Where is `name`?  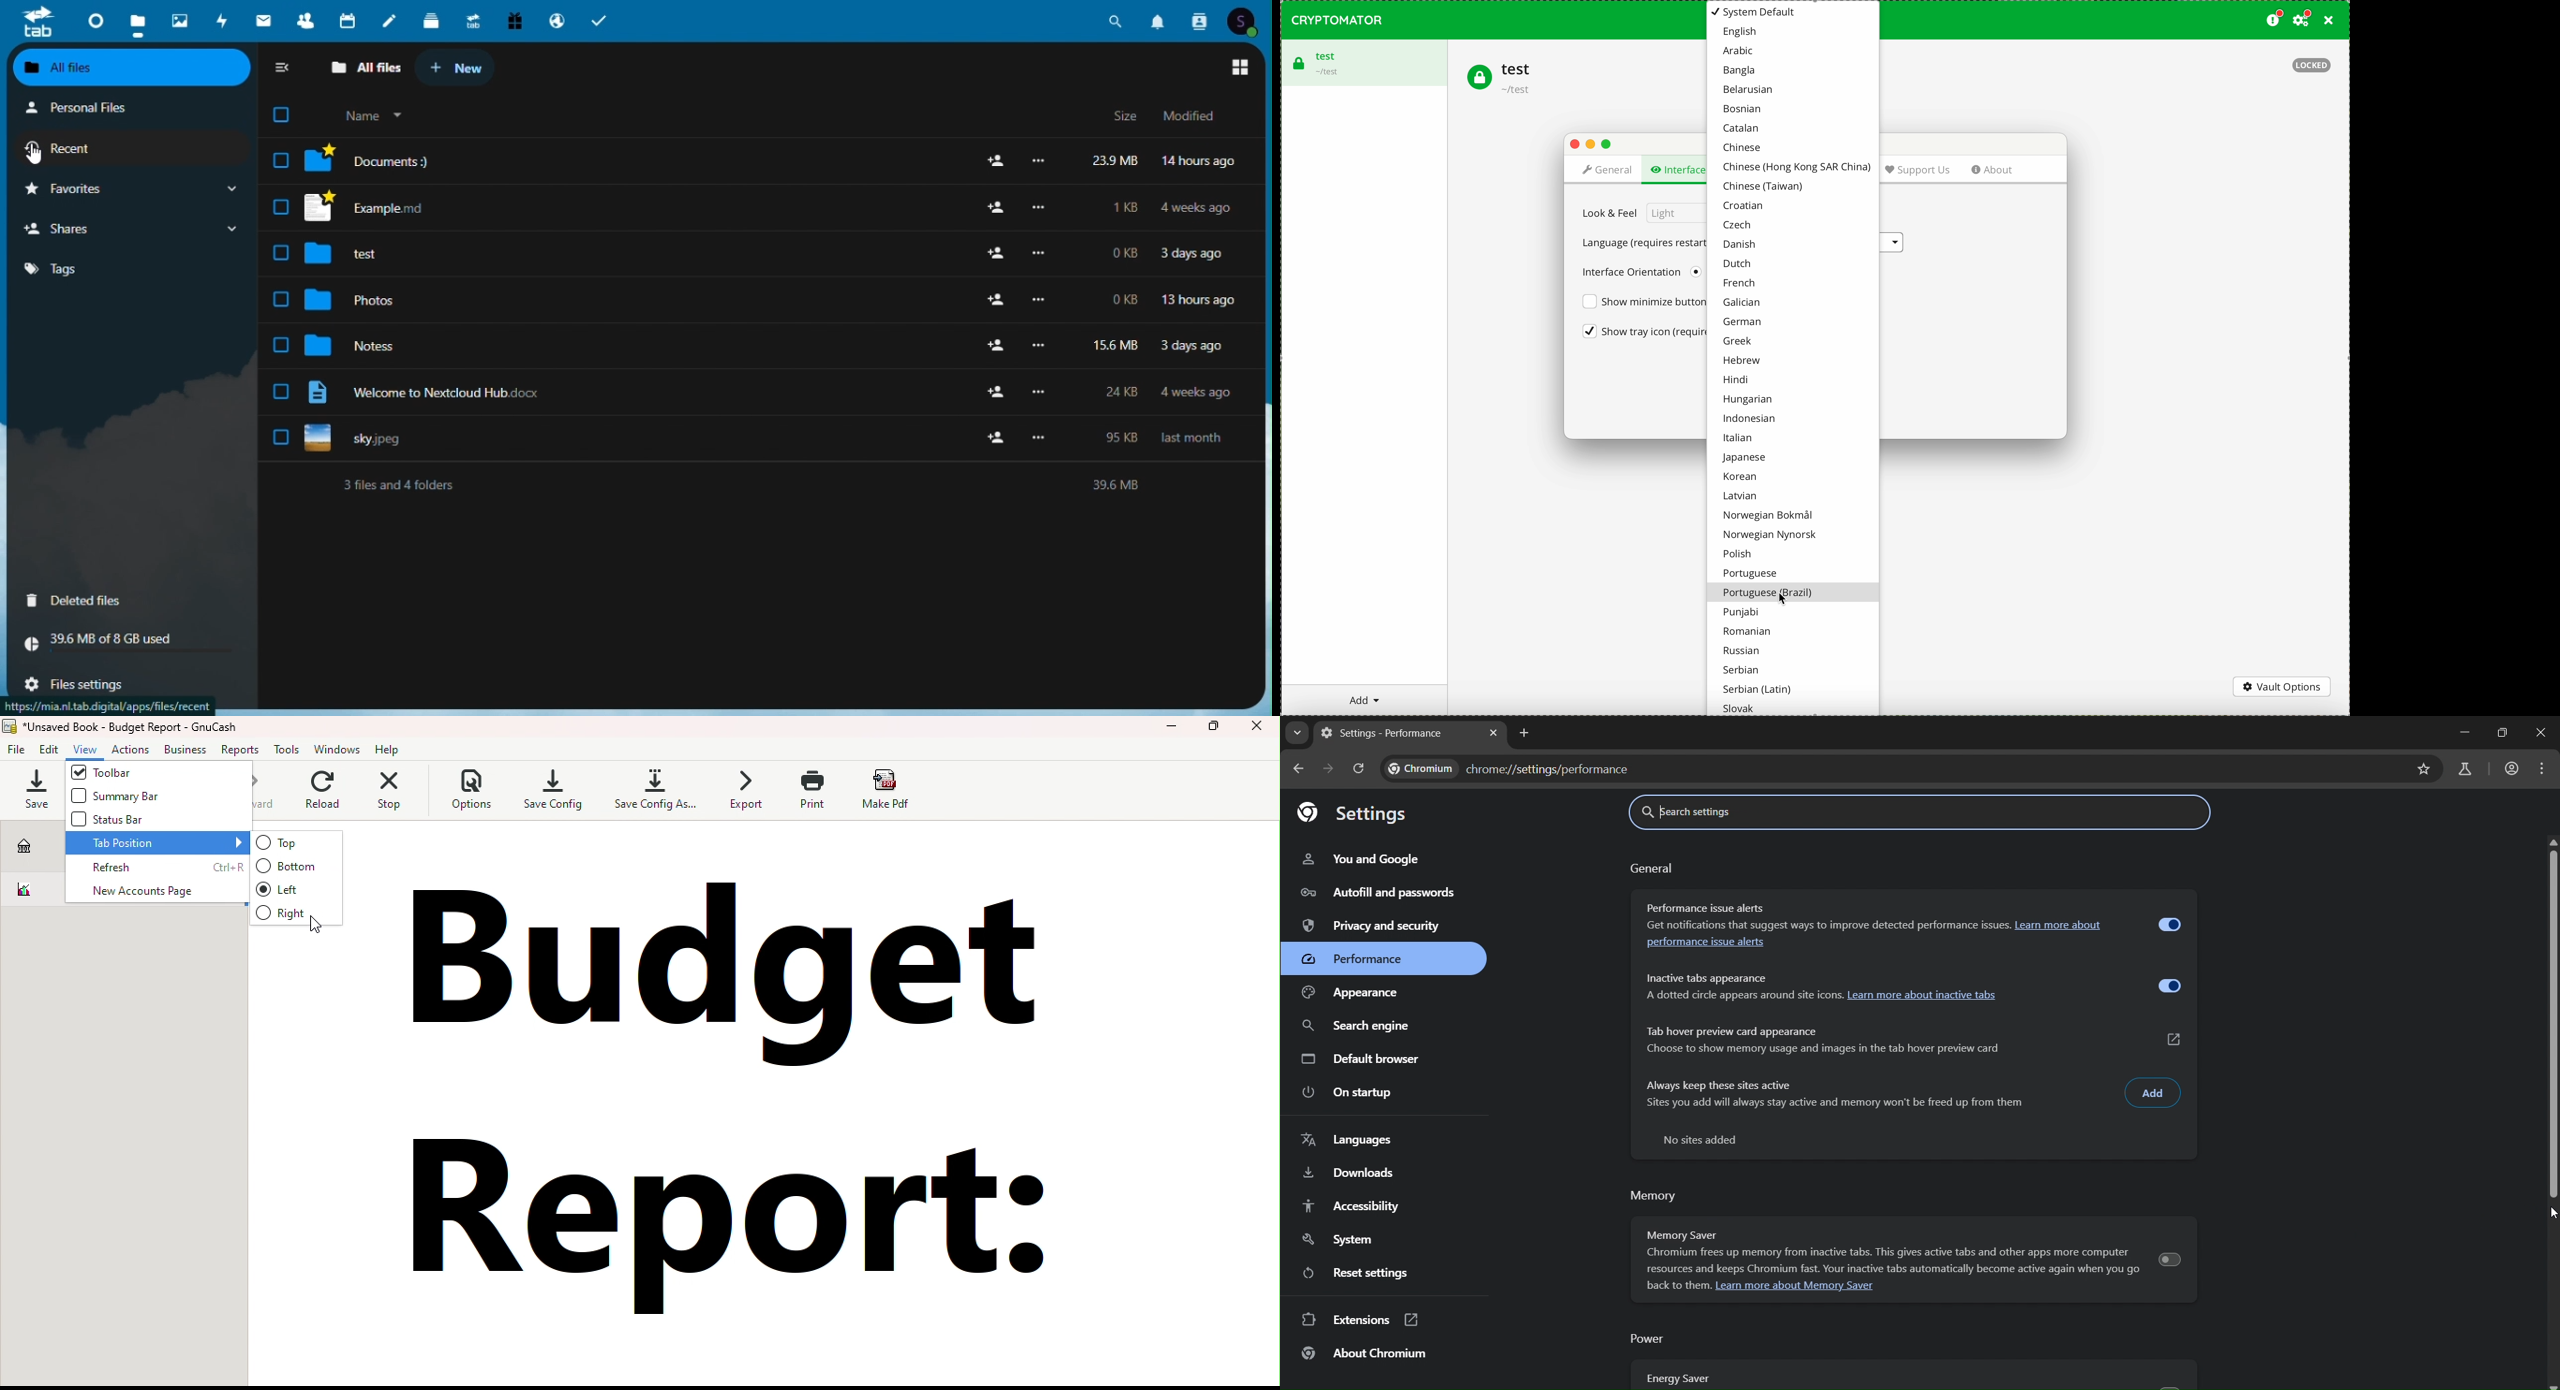
name is located at coordinates (379, 113).